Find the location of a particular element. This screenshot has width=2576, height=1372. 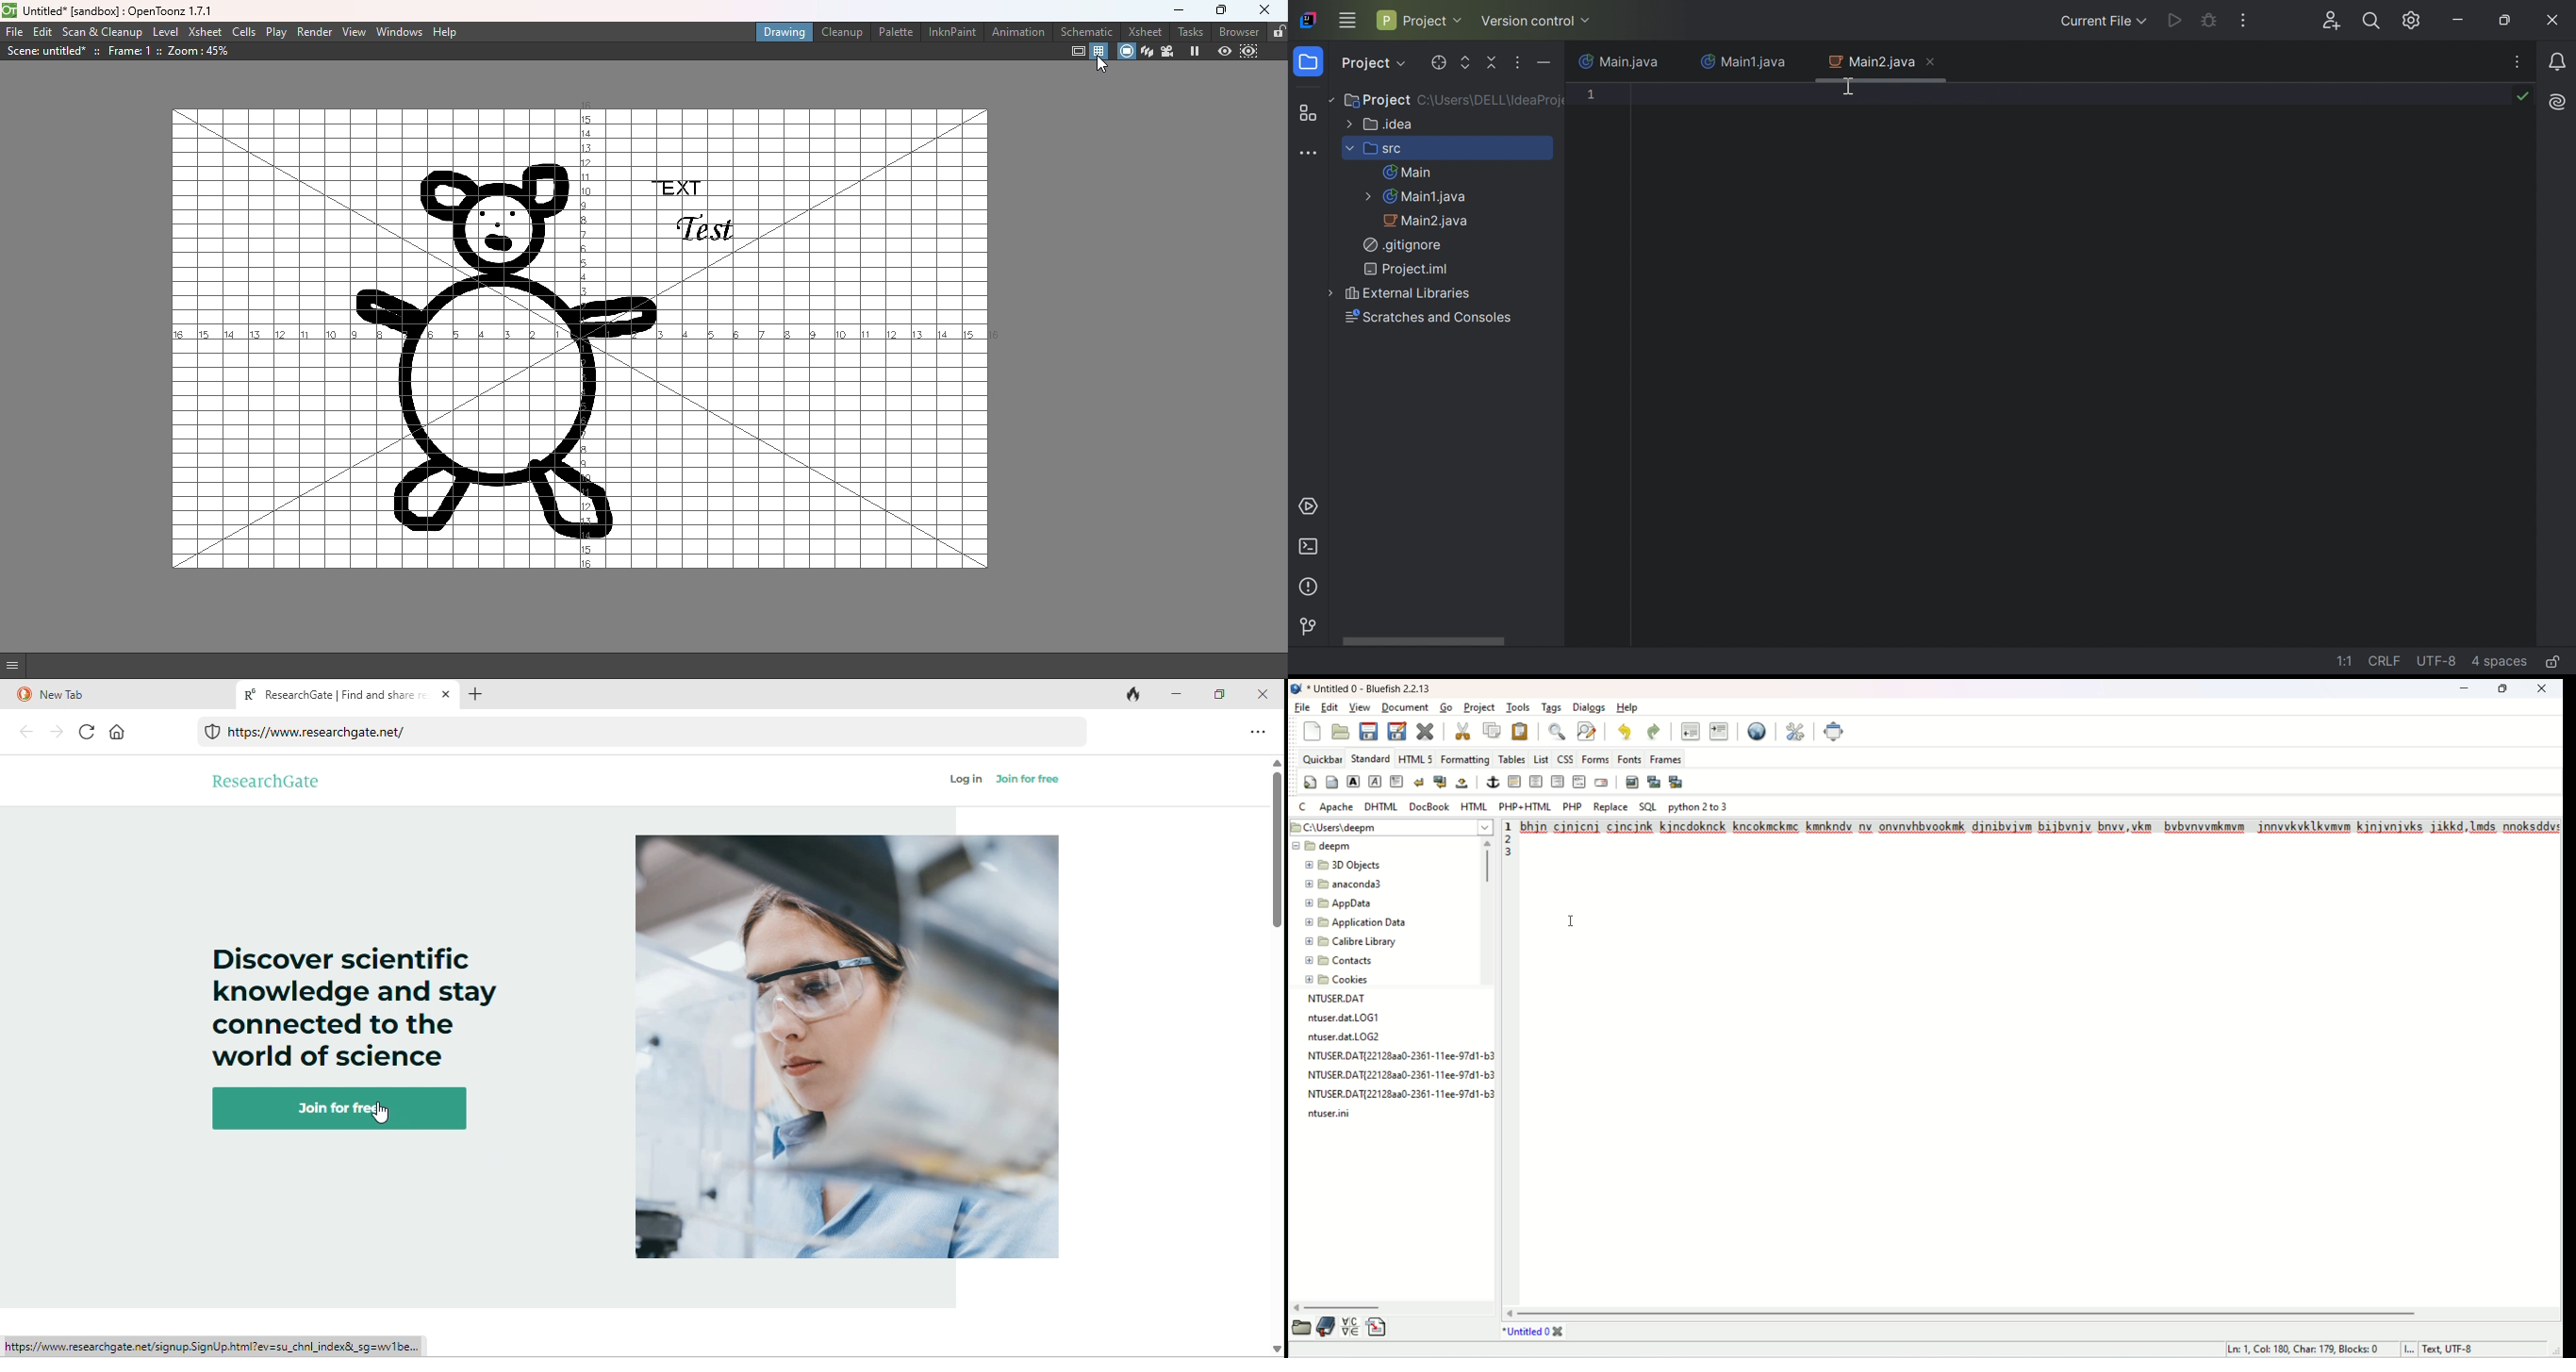

Close is located at coordinates (1263, 10).